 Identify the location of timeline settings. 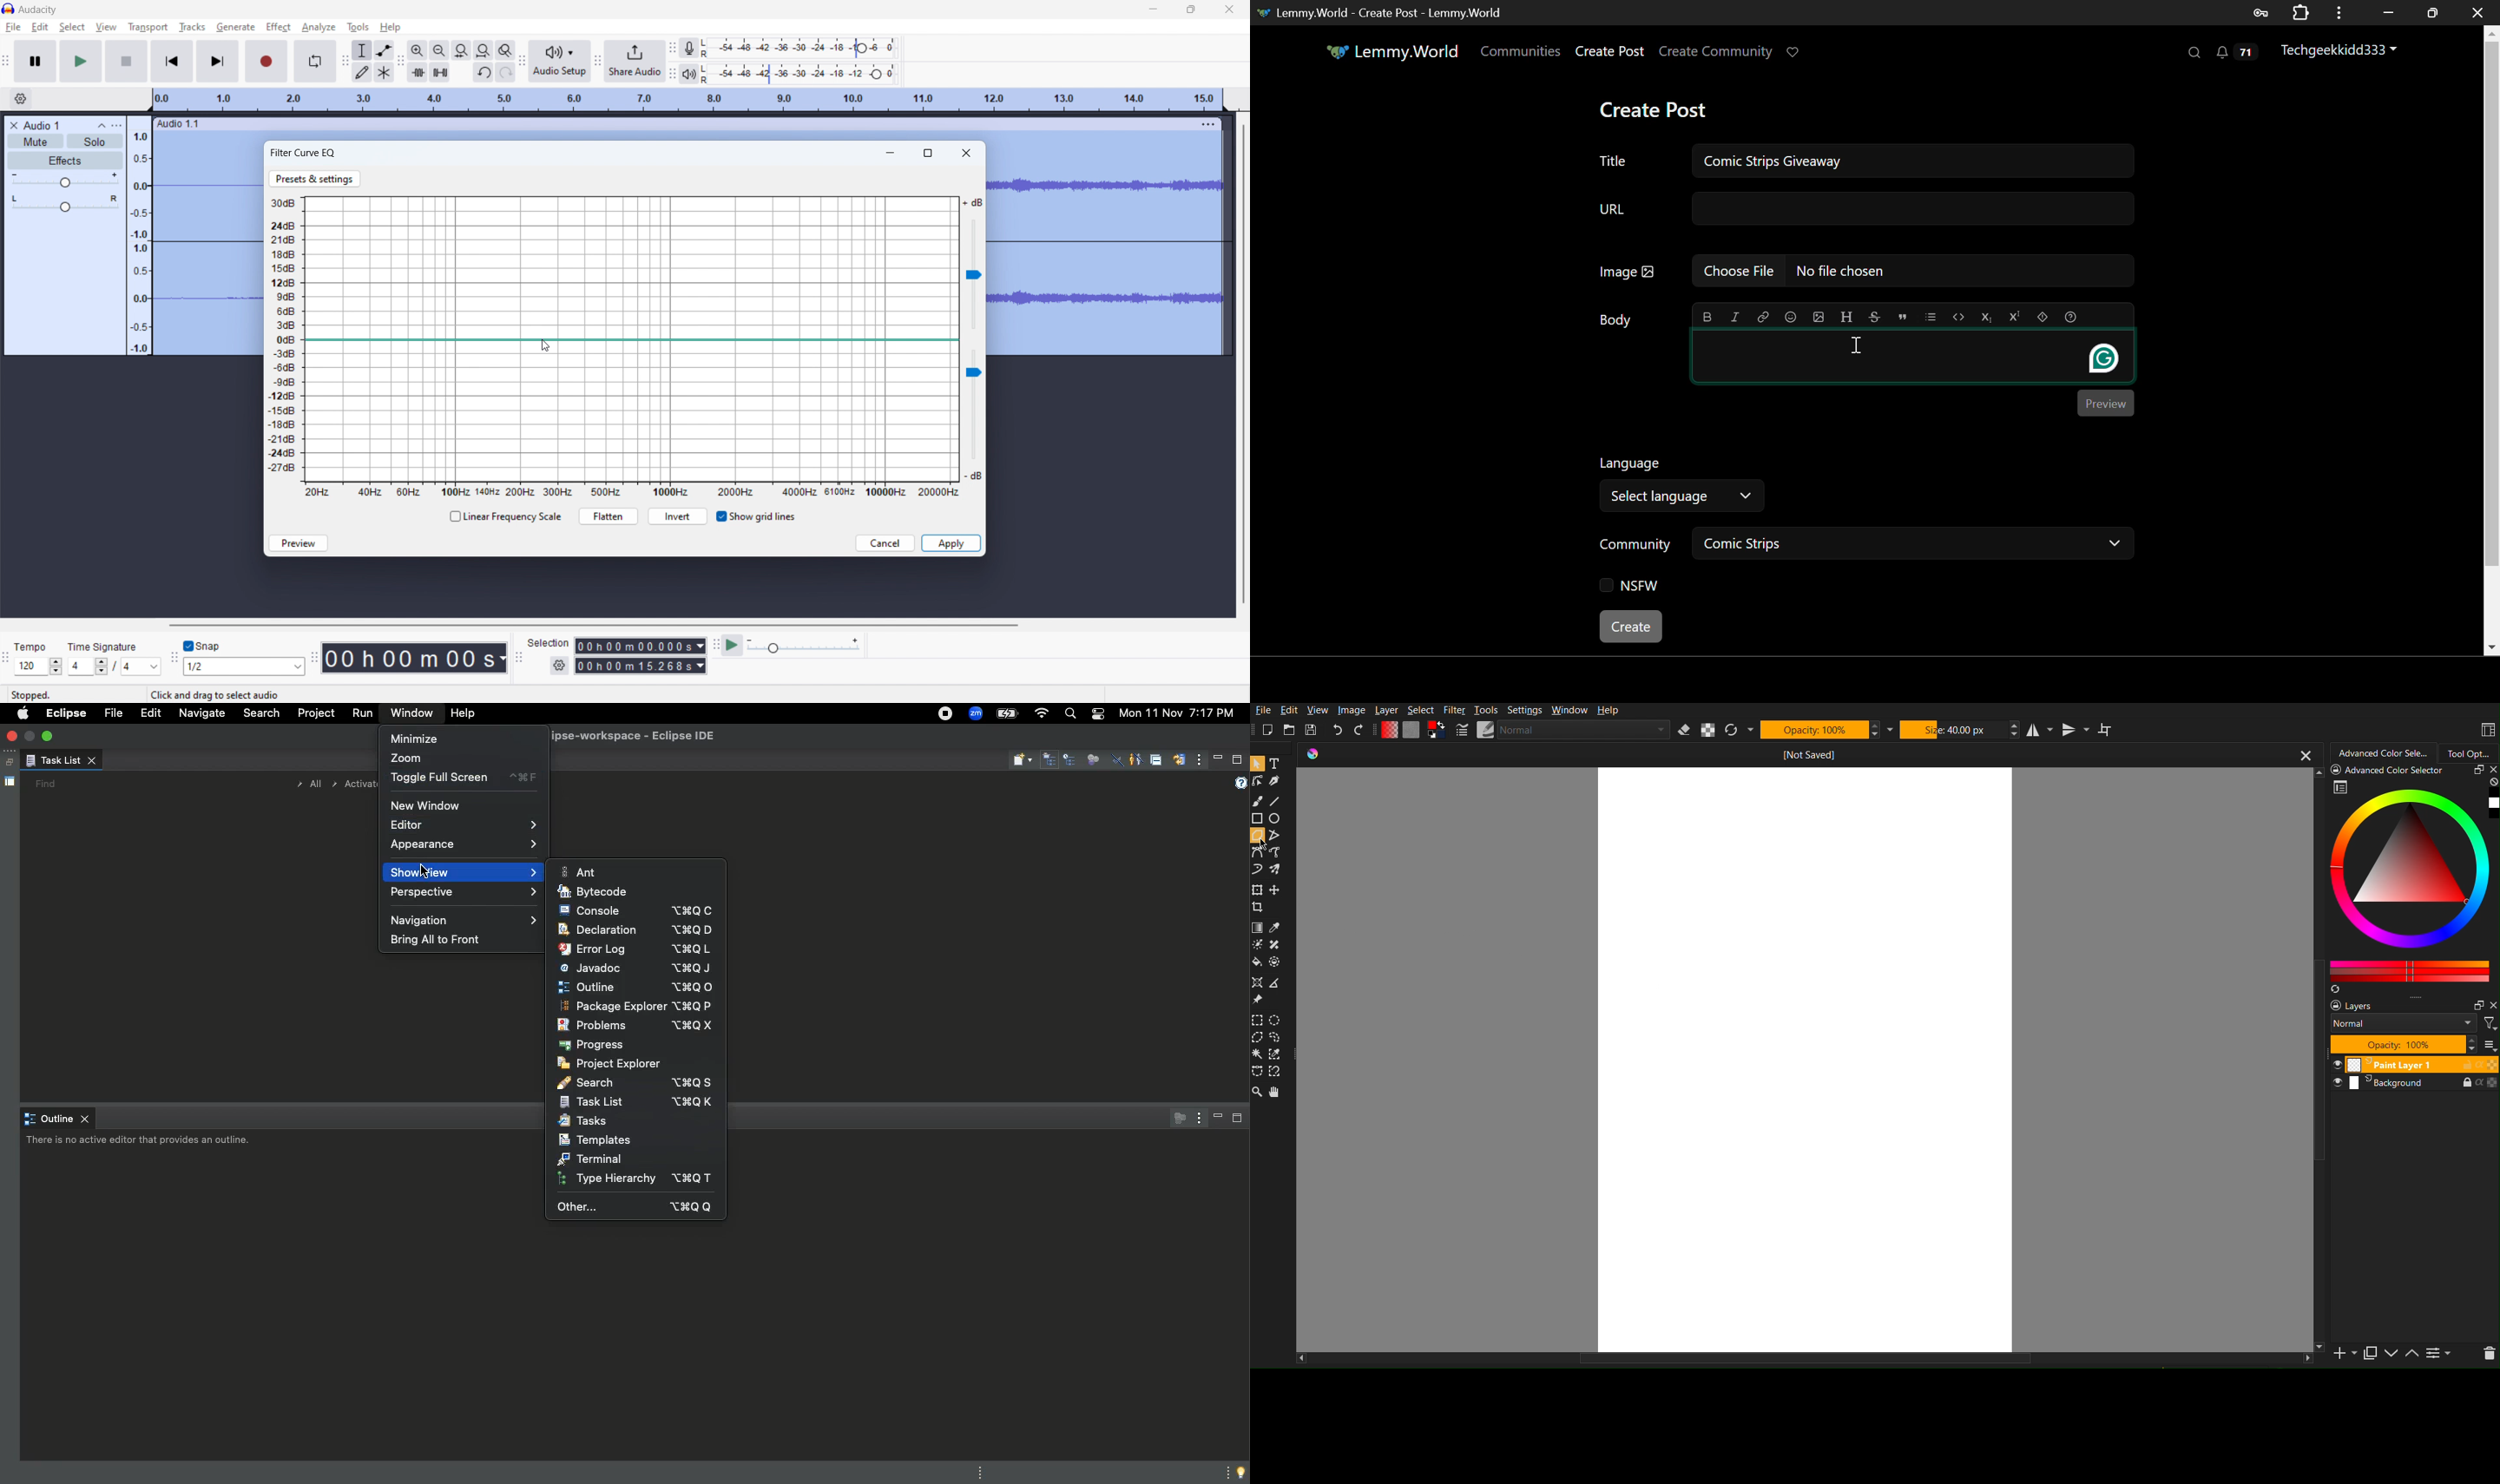
(21, 99).